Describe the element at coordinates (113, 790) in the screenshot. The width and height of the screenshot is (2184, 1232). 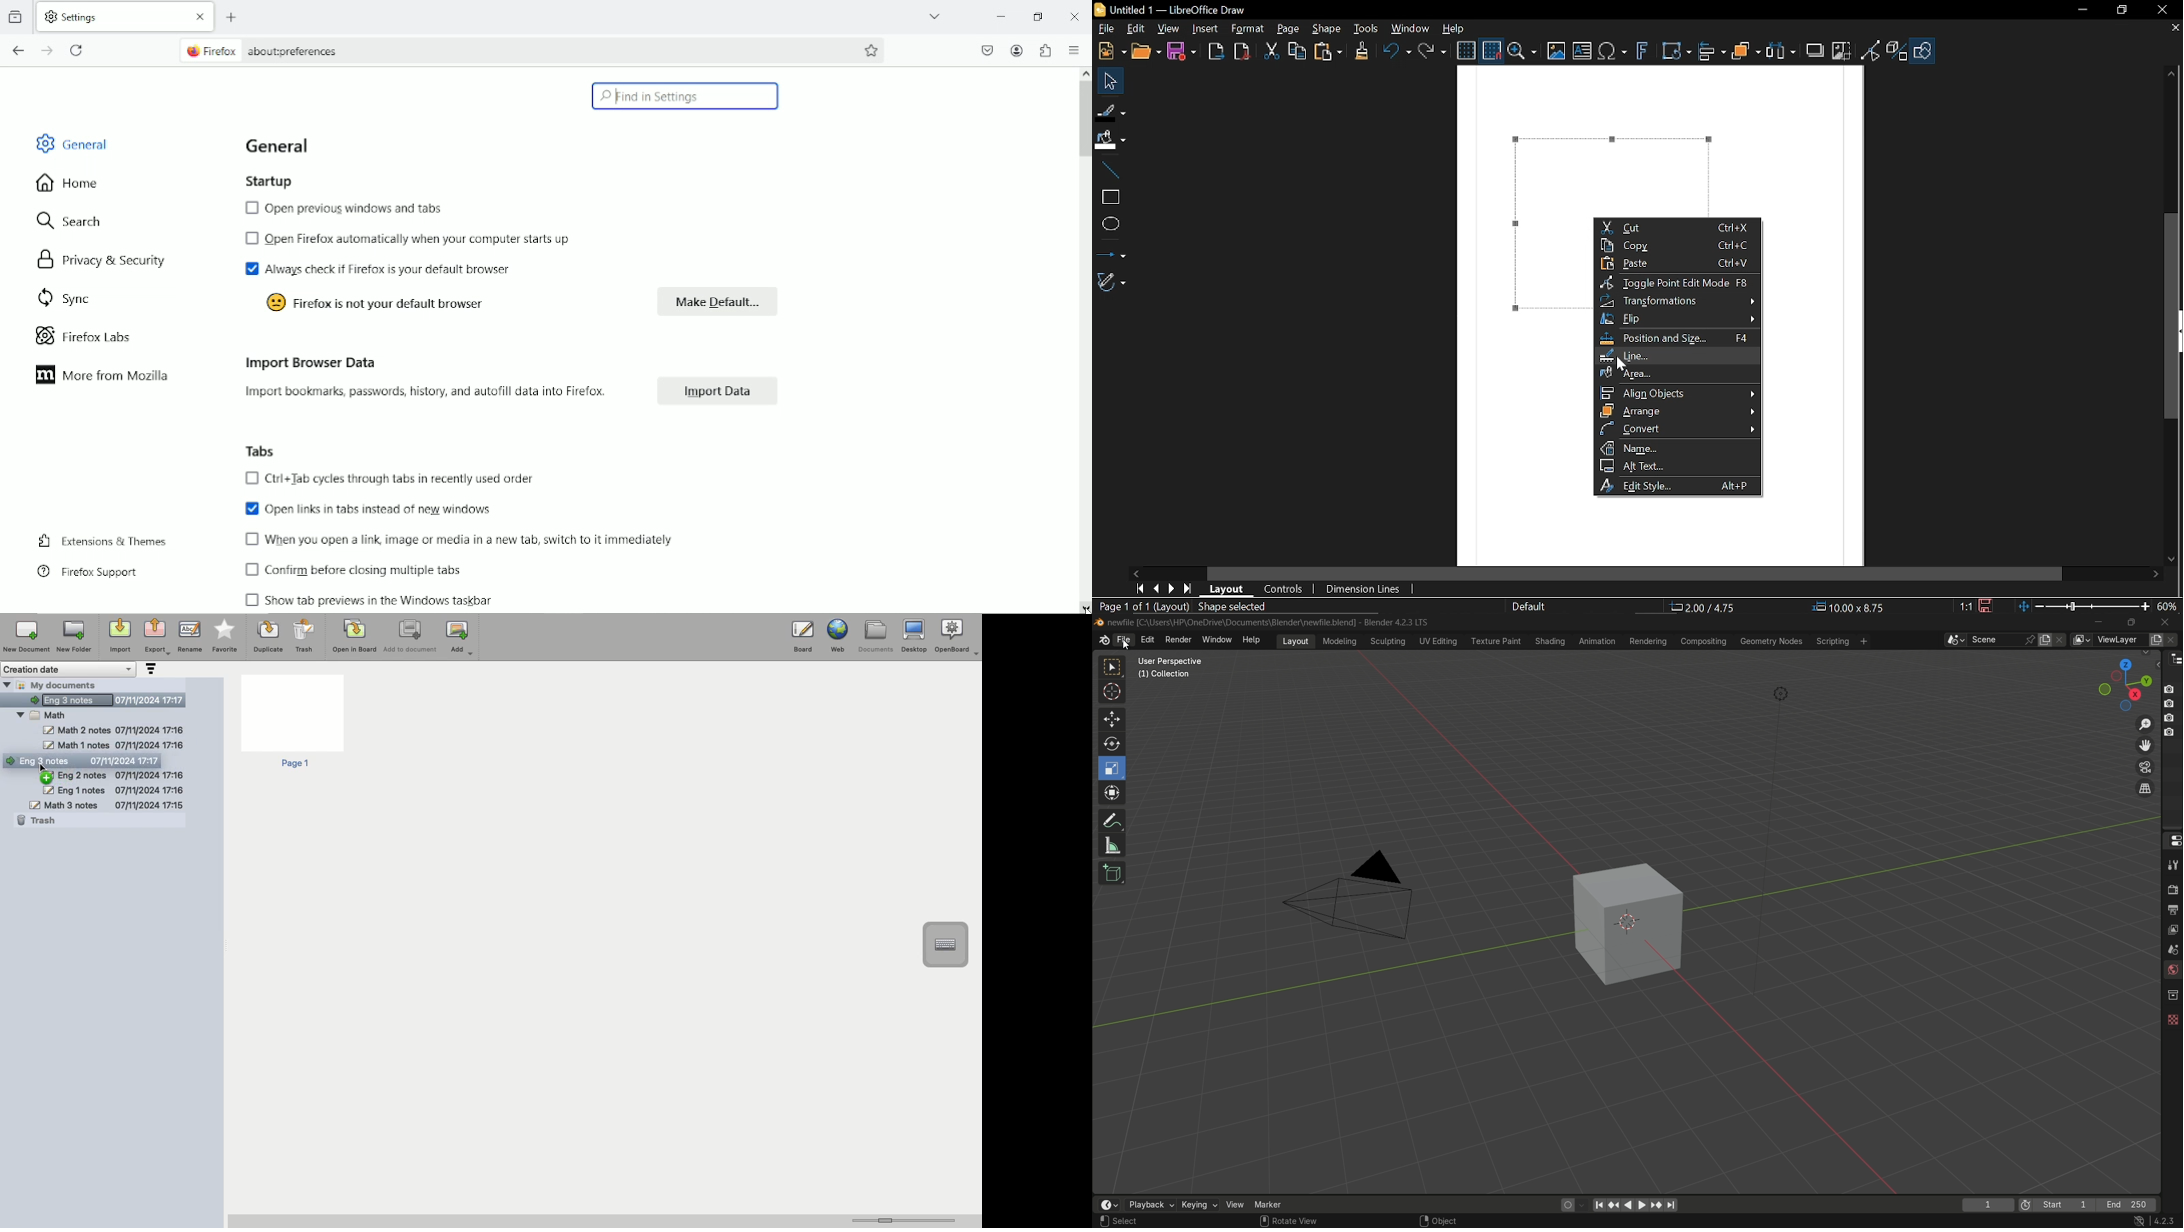
I see `Eng 1 notes` at that location.